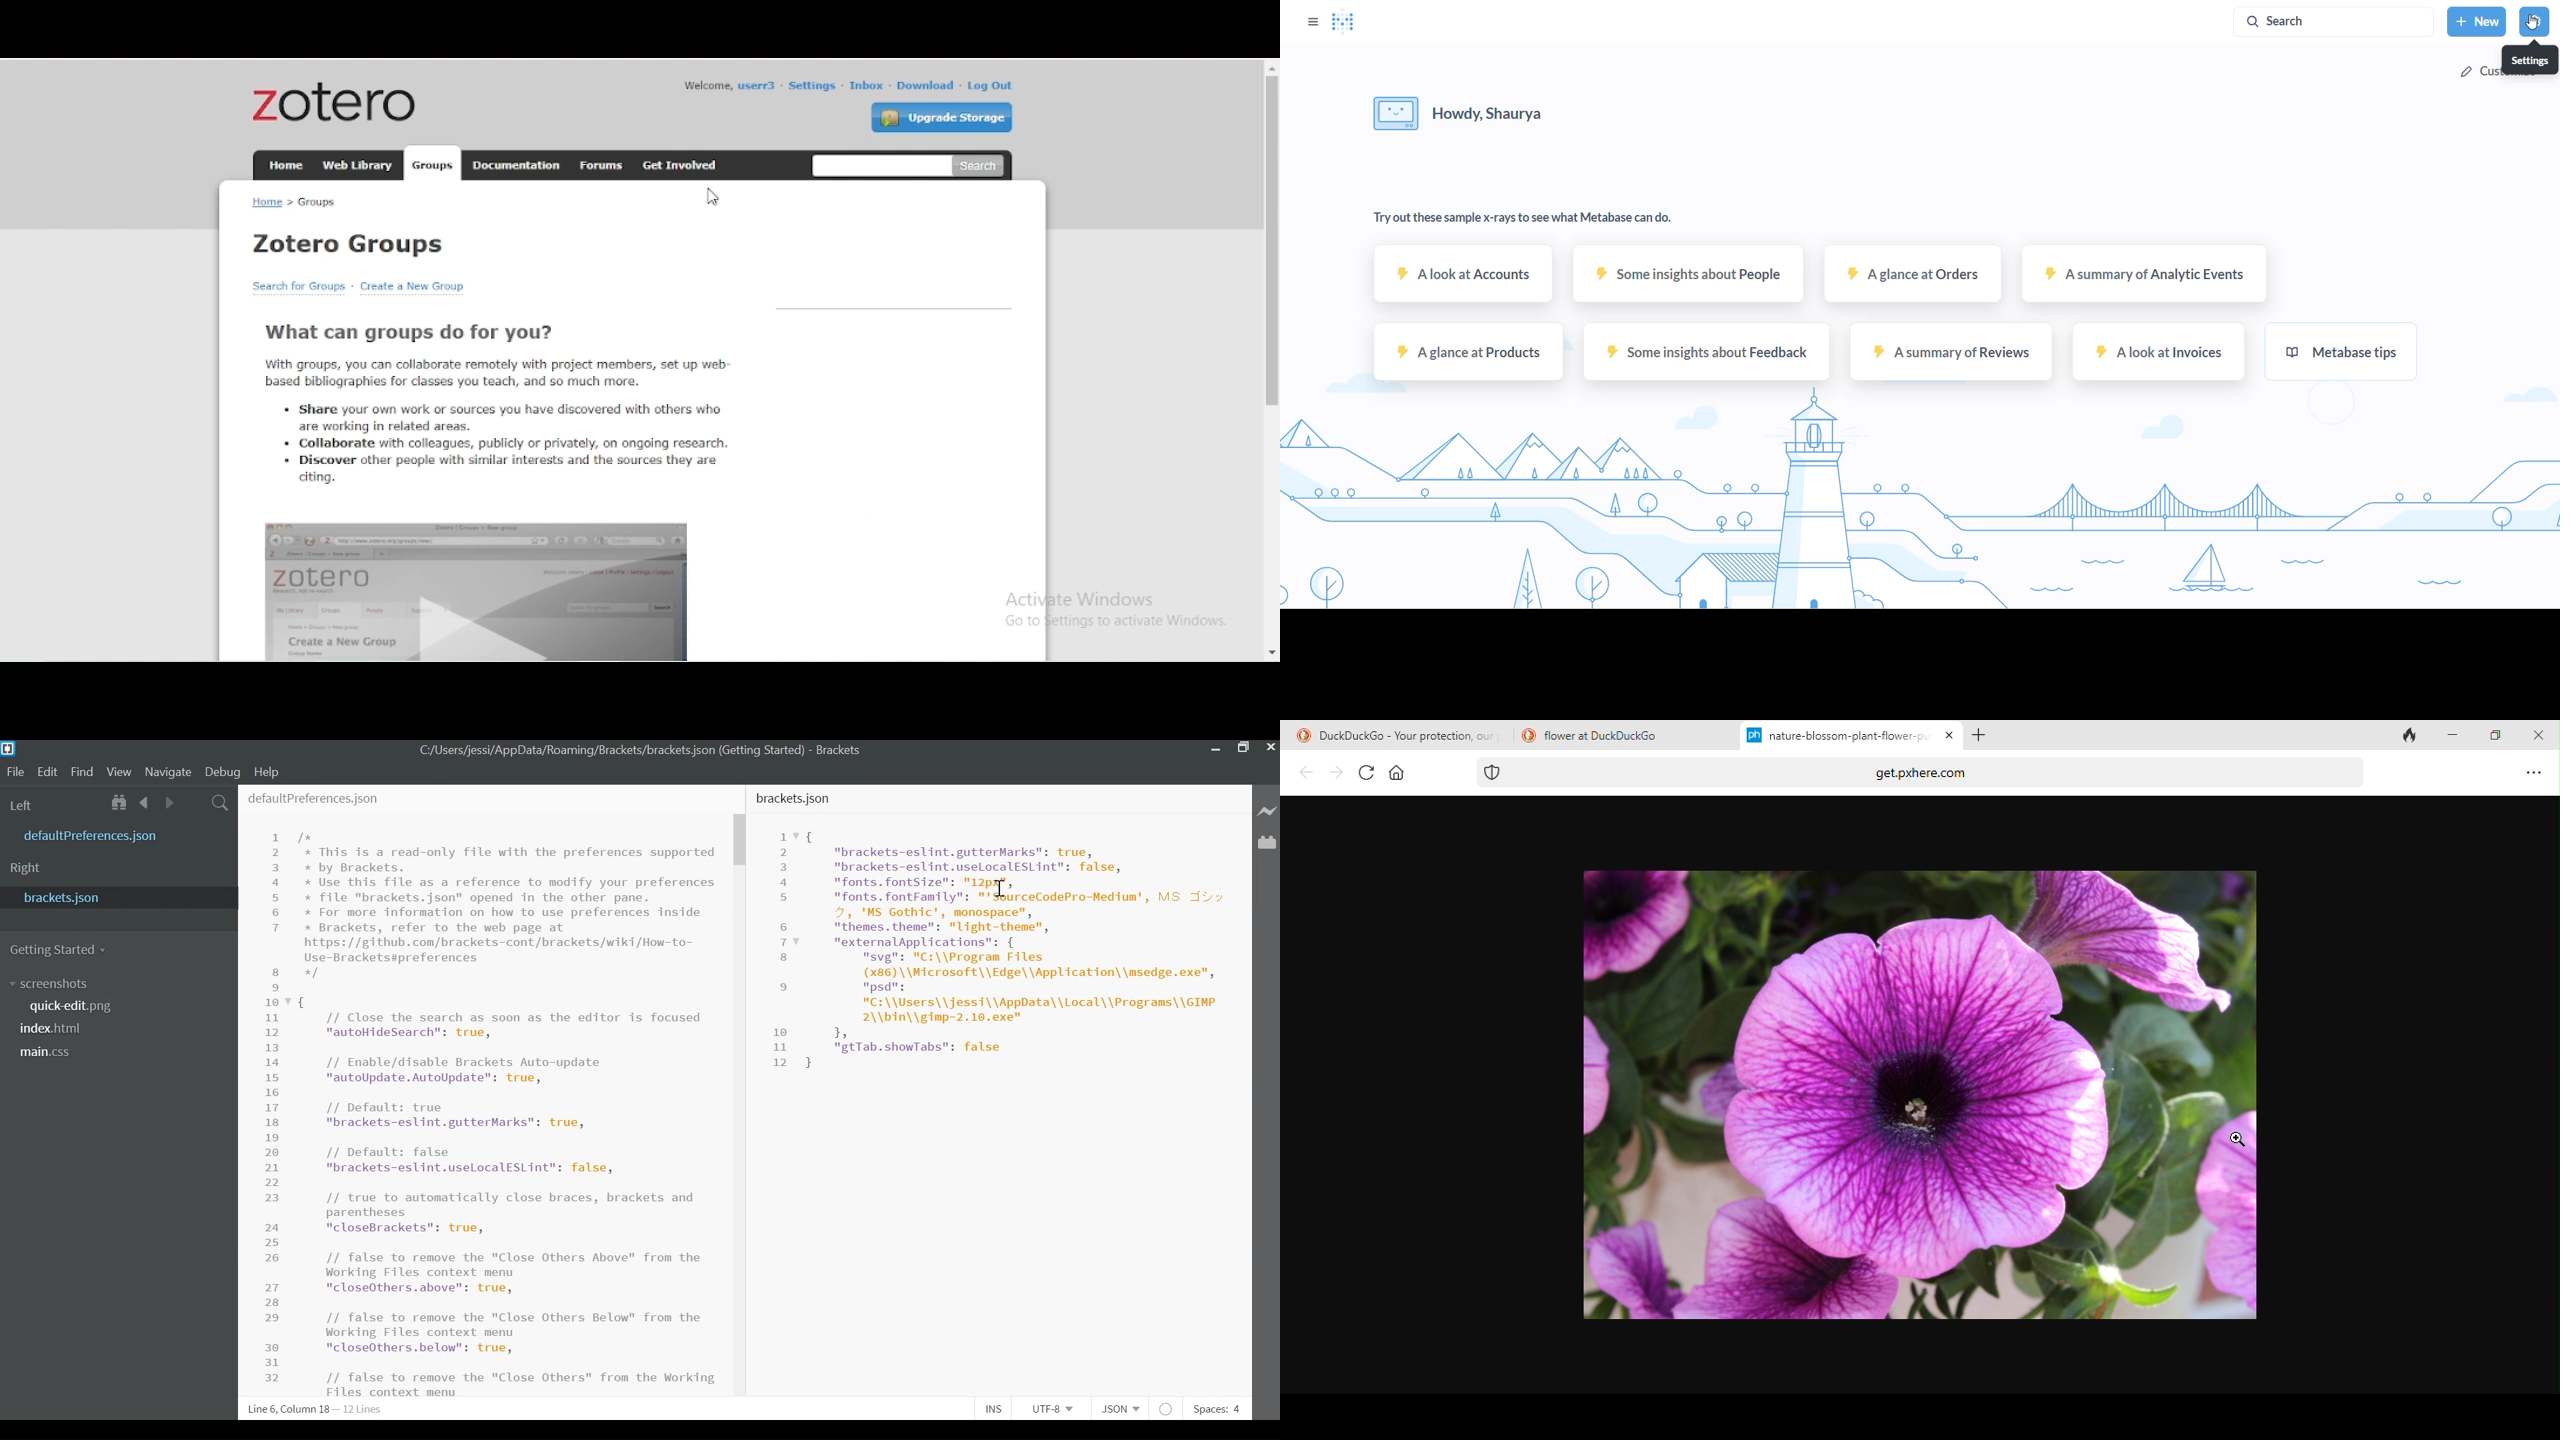  Describe the element at coordinates (171, 802) in the screenshot. I see `Navigate Forward` at that location.